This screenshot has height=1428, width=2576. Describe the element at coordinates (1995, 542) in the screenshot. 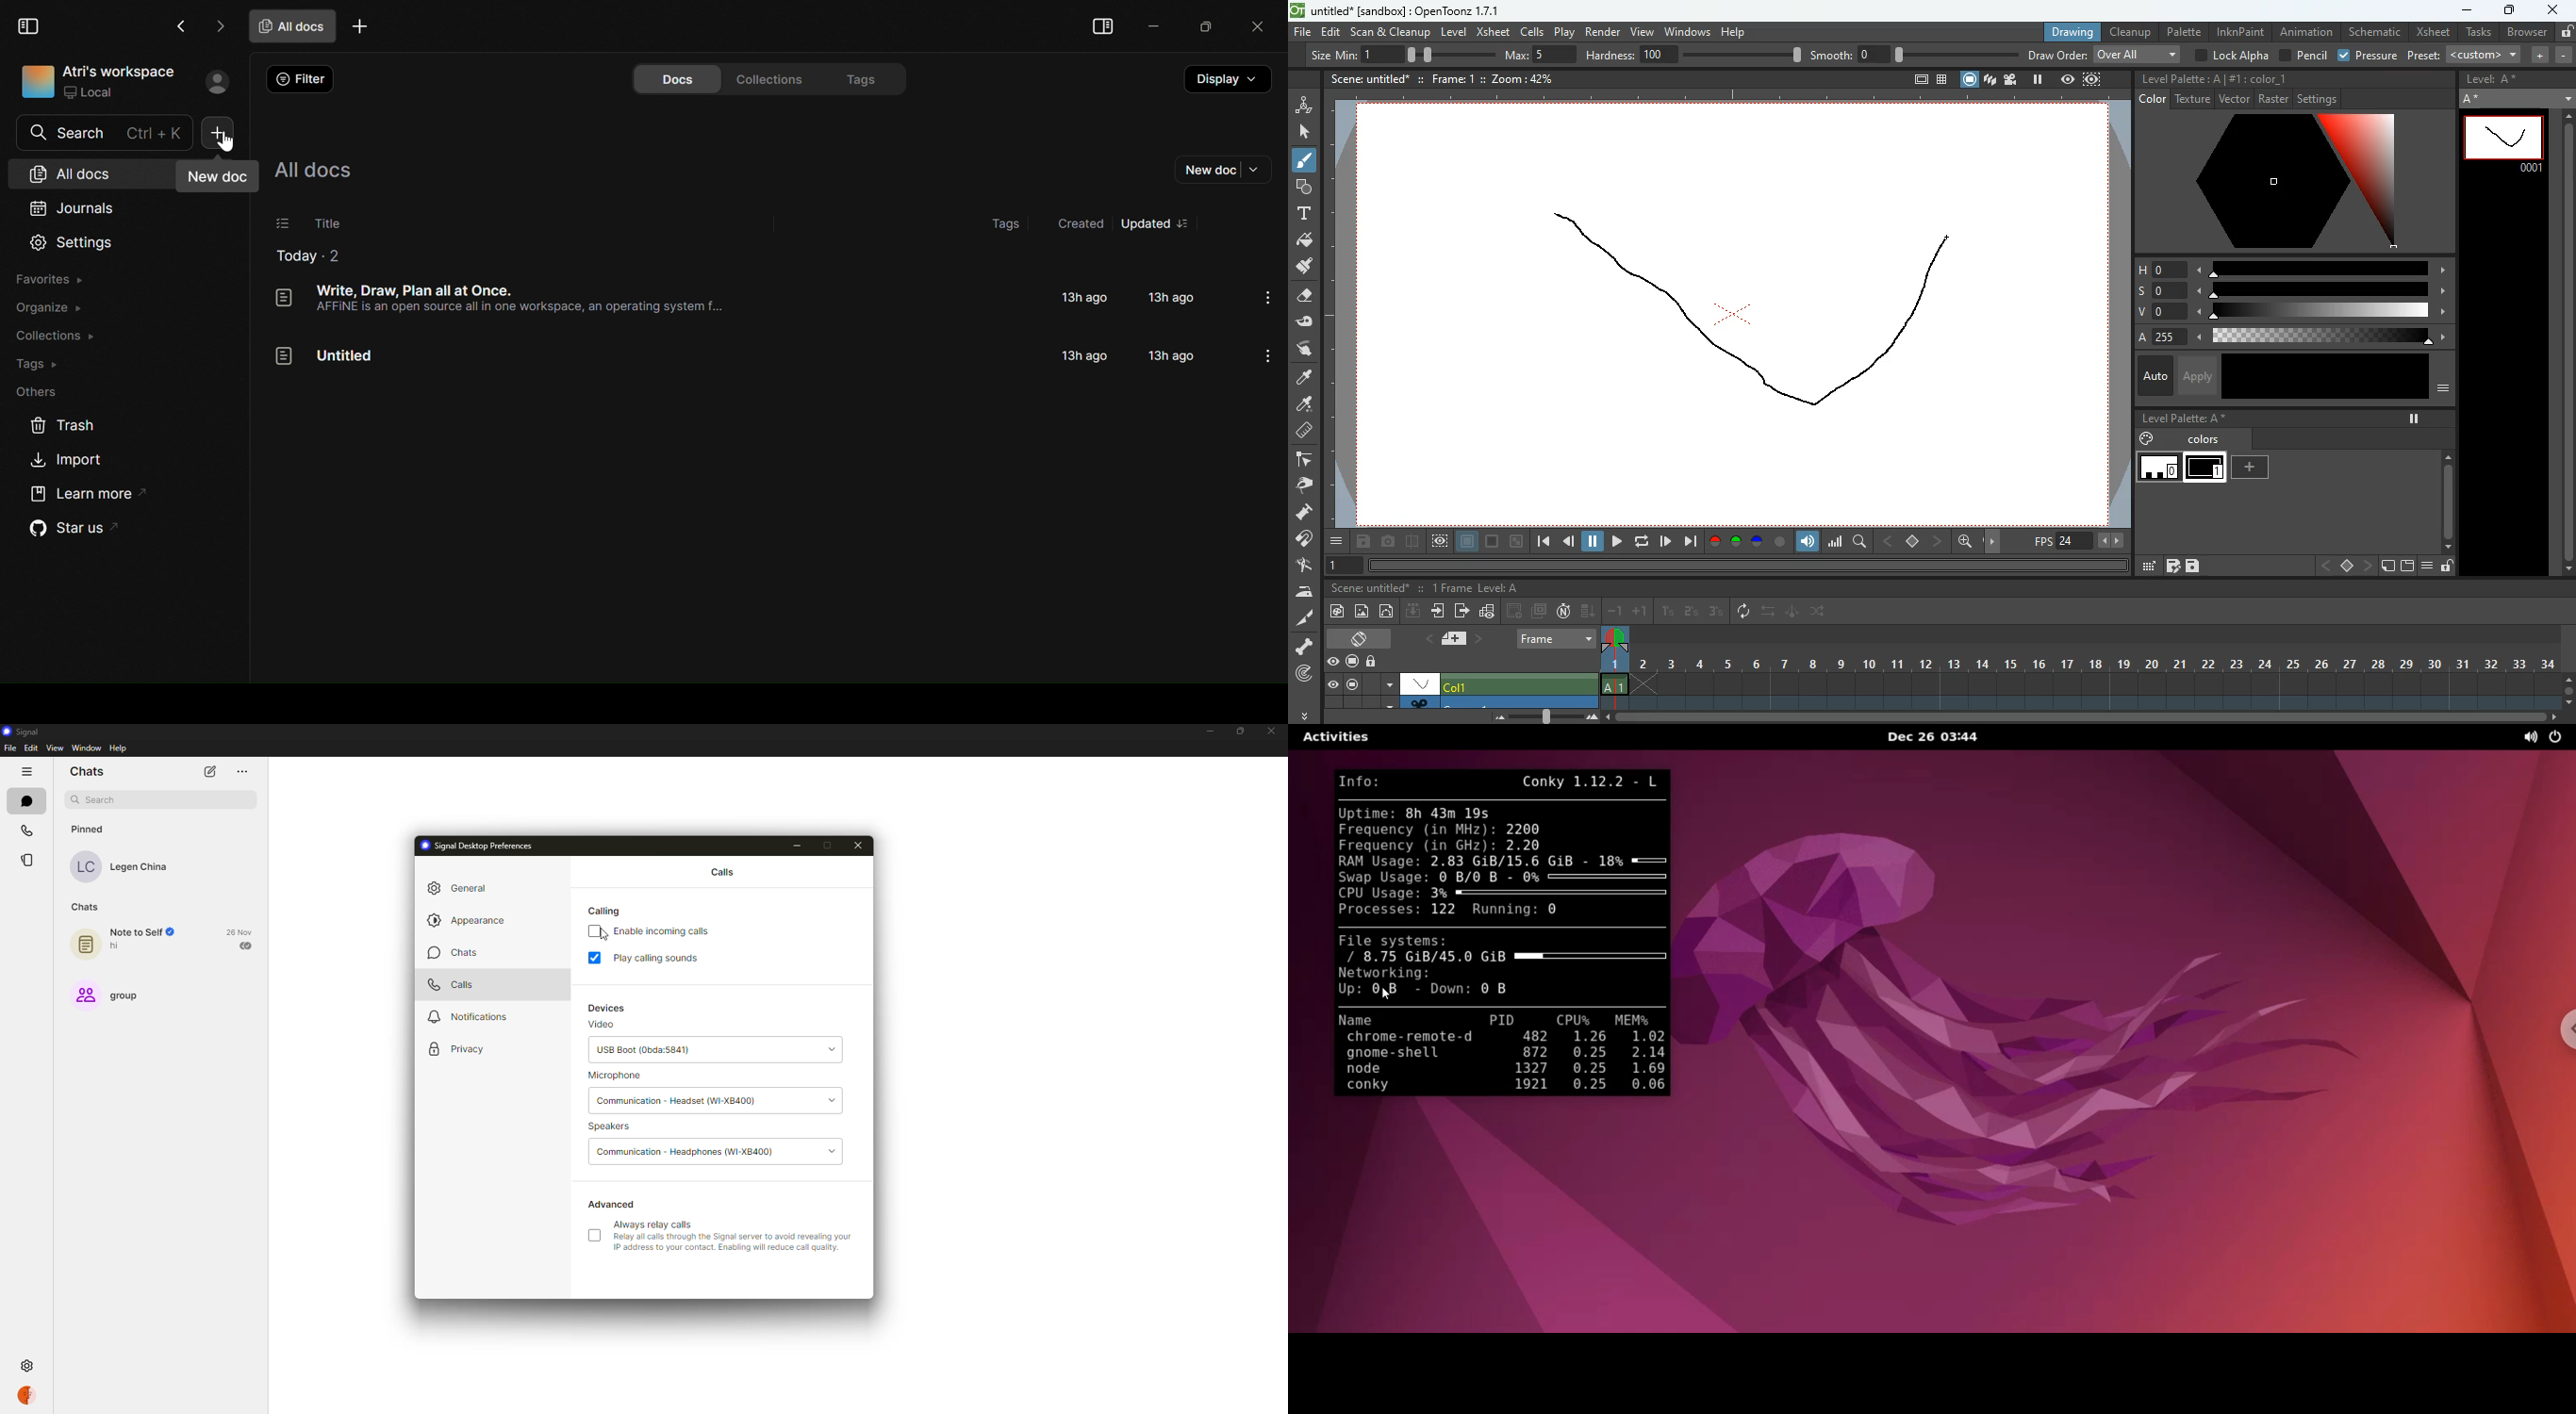

I see `right` at that location.